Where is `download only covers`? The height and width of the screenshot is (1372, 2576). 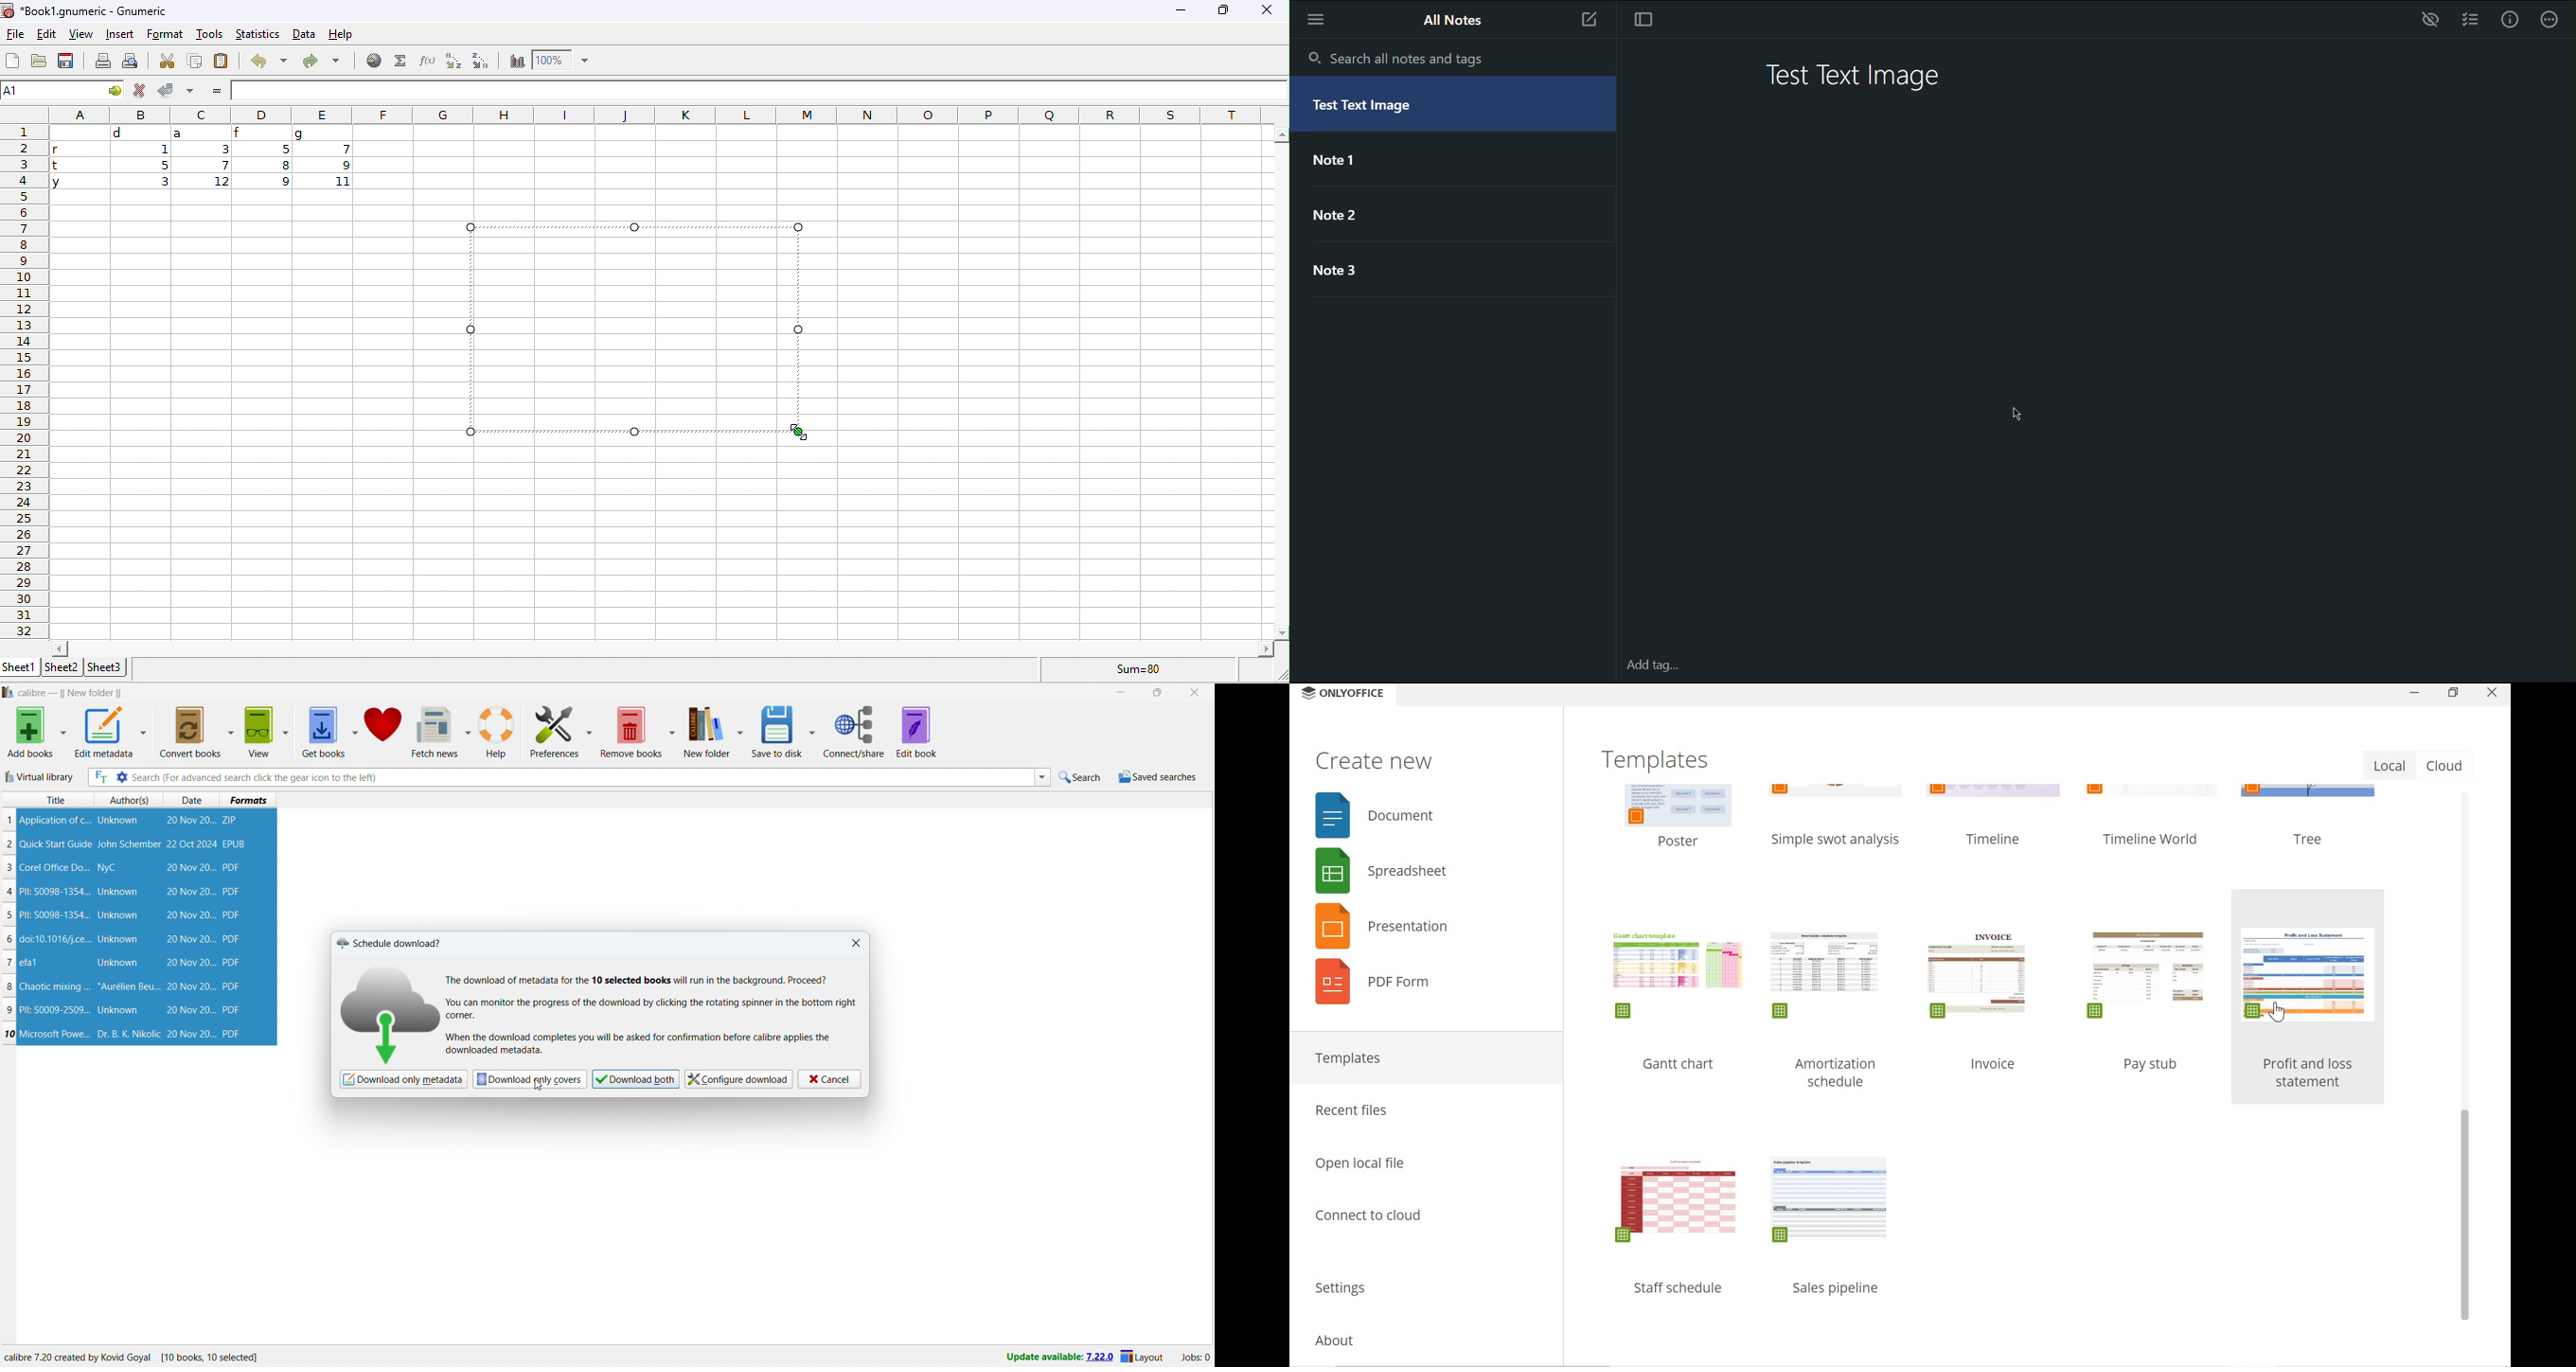 download only covers is located at coordinates (530, 1078).